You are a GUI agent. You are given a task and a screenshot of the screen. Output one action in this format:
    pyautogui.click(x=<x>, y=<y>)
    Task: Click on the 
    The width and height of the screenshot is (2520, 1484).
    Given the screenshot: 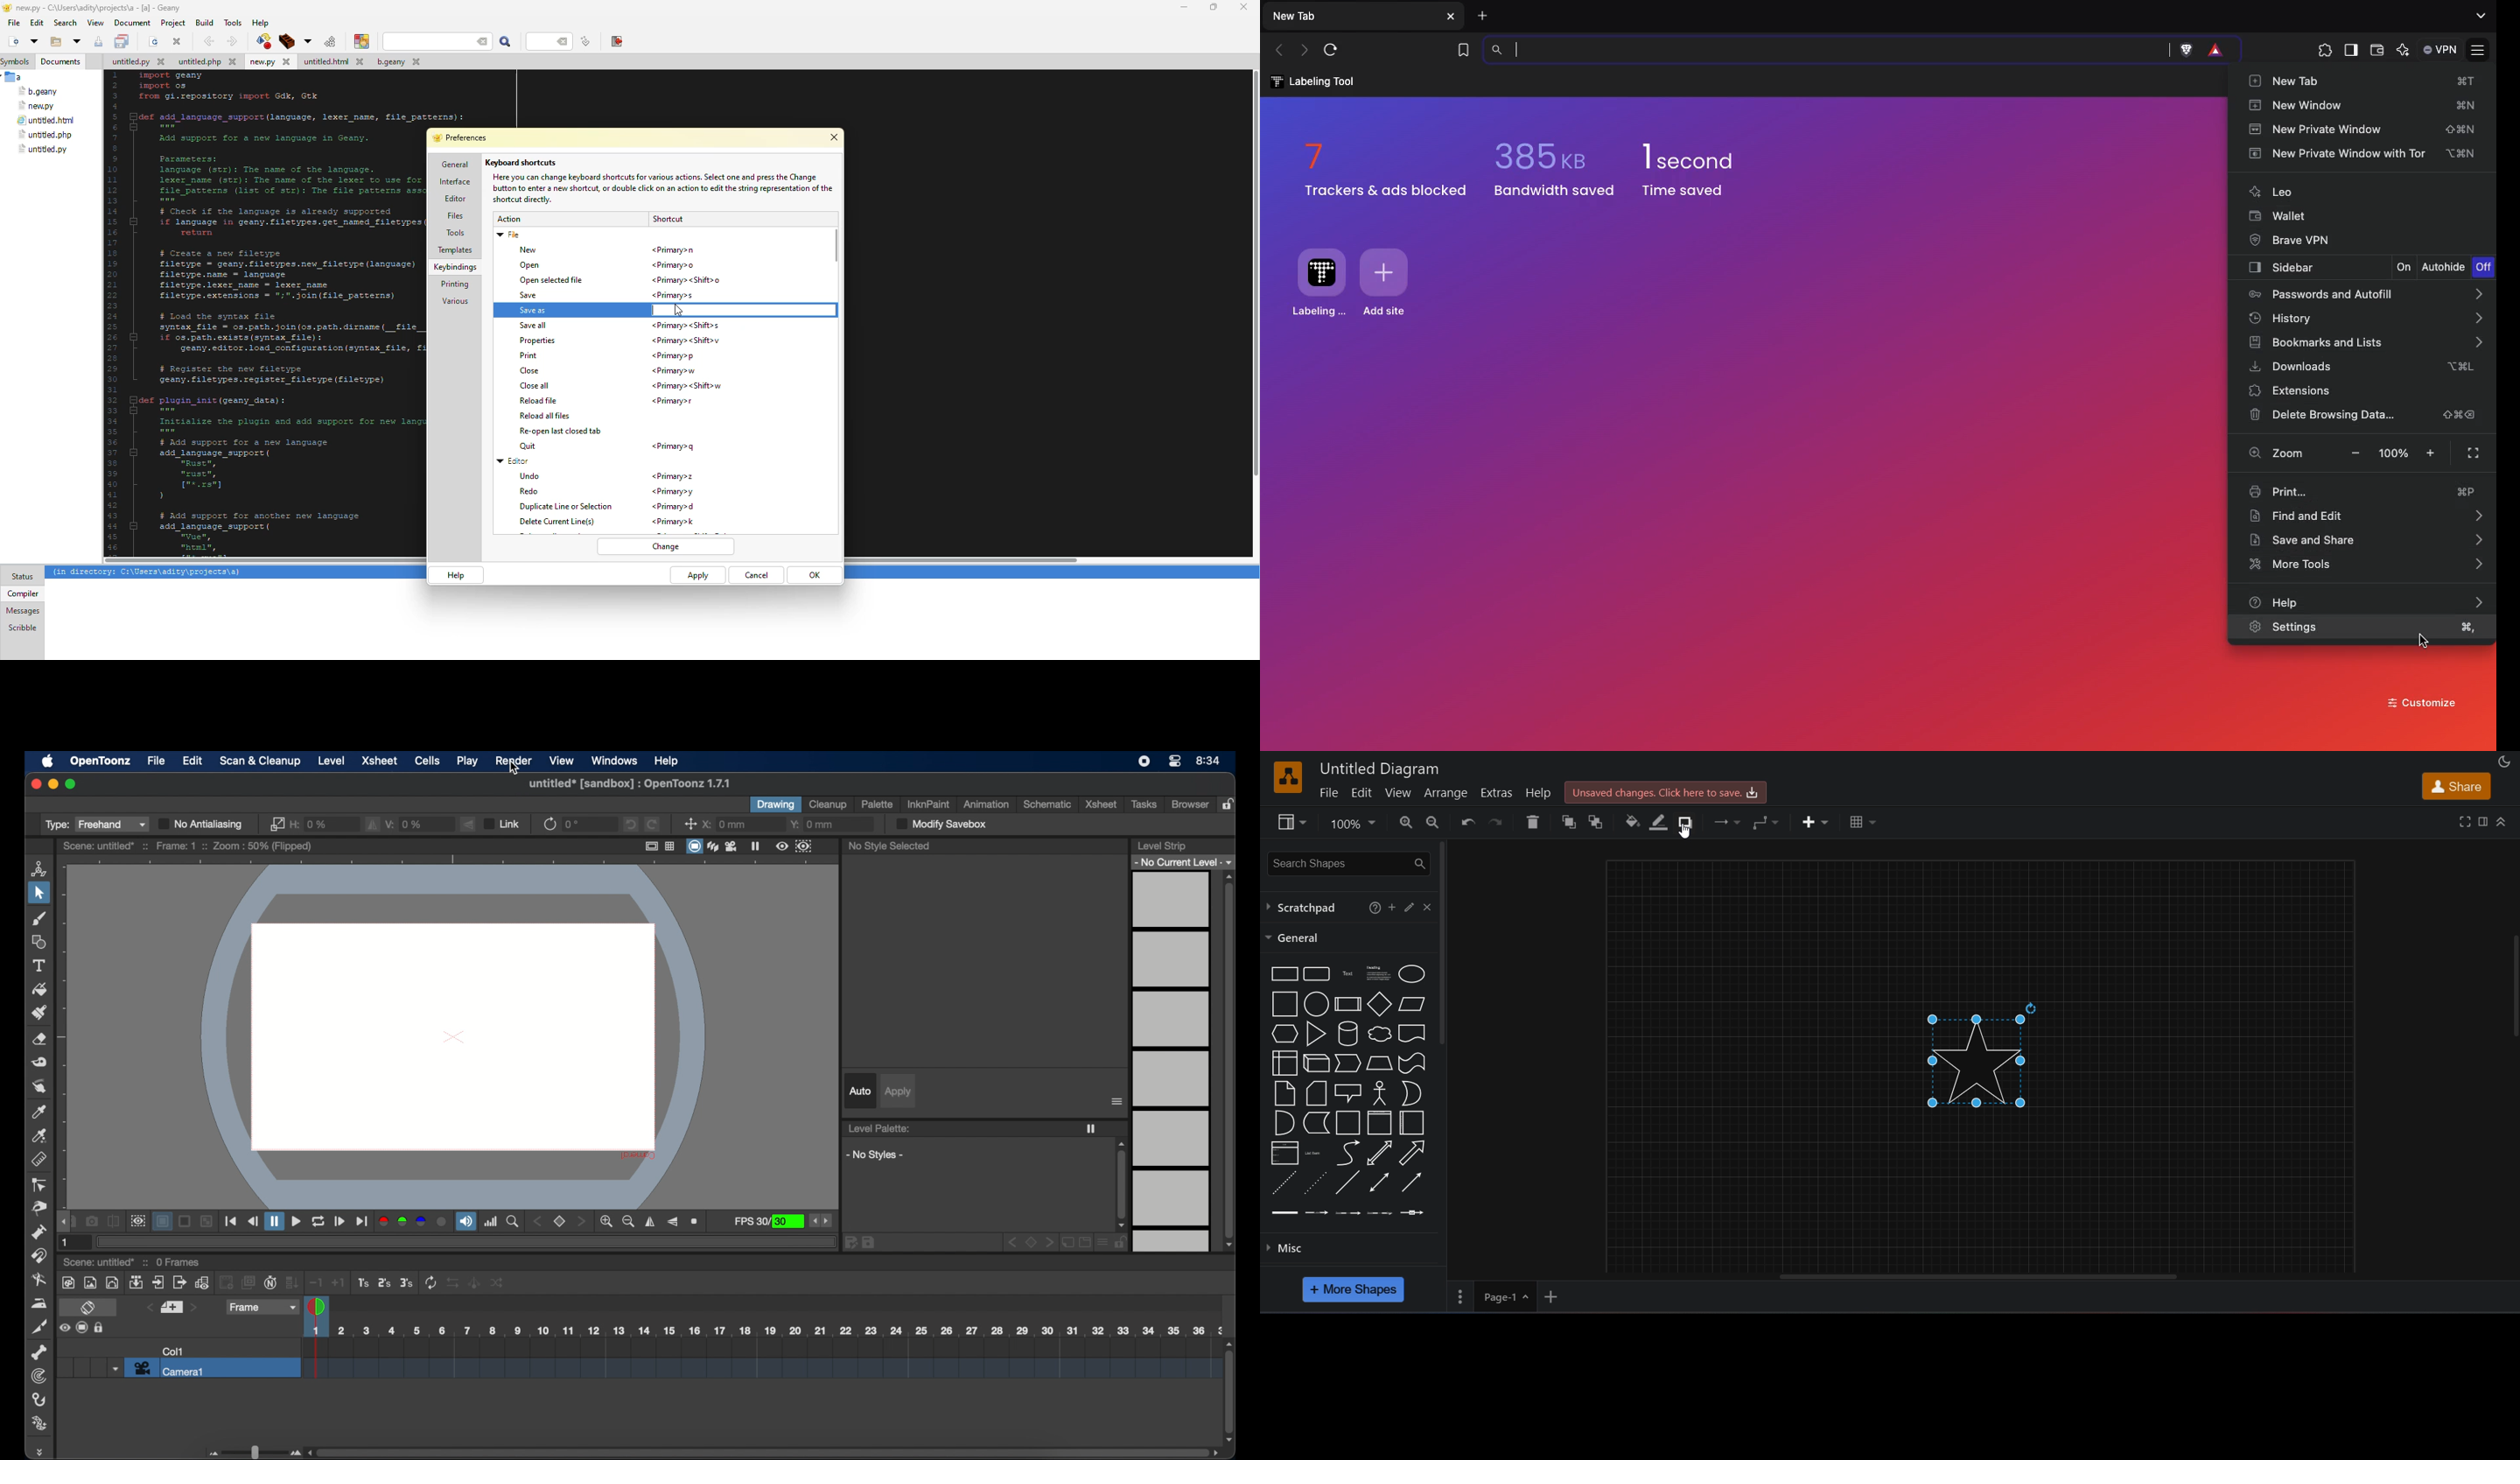 What is the action you would take?
    pyautogui.click(x=316, y=1281)
    